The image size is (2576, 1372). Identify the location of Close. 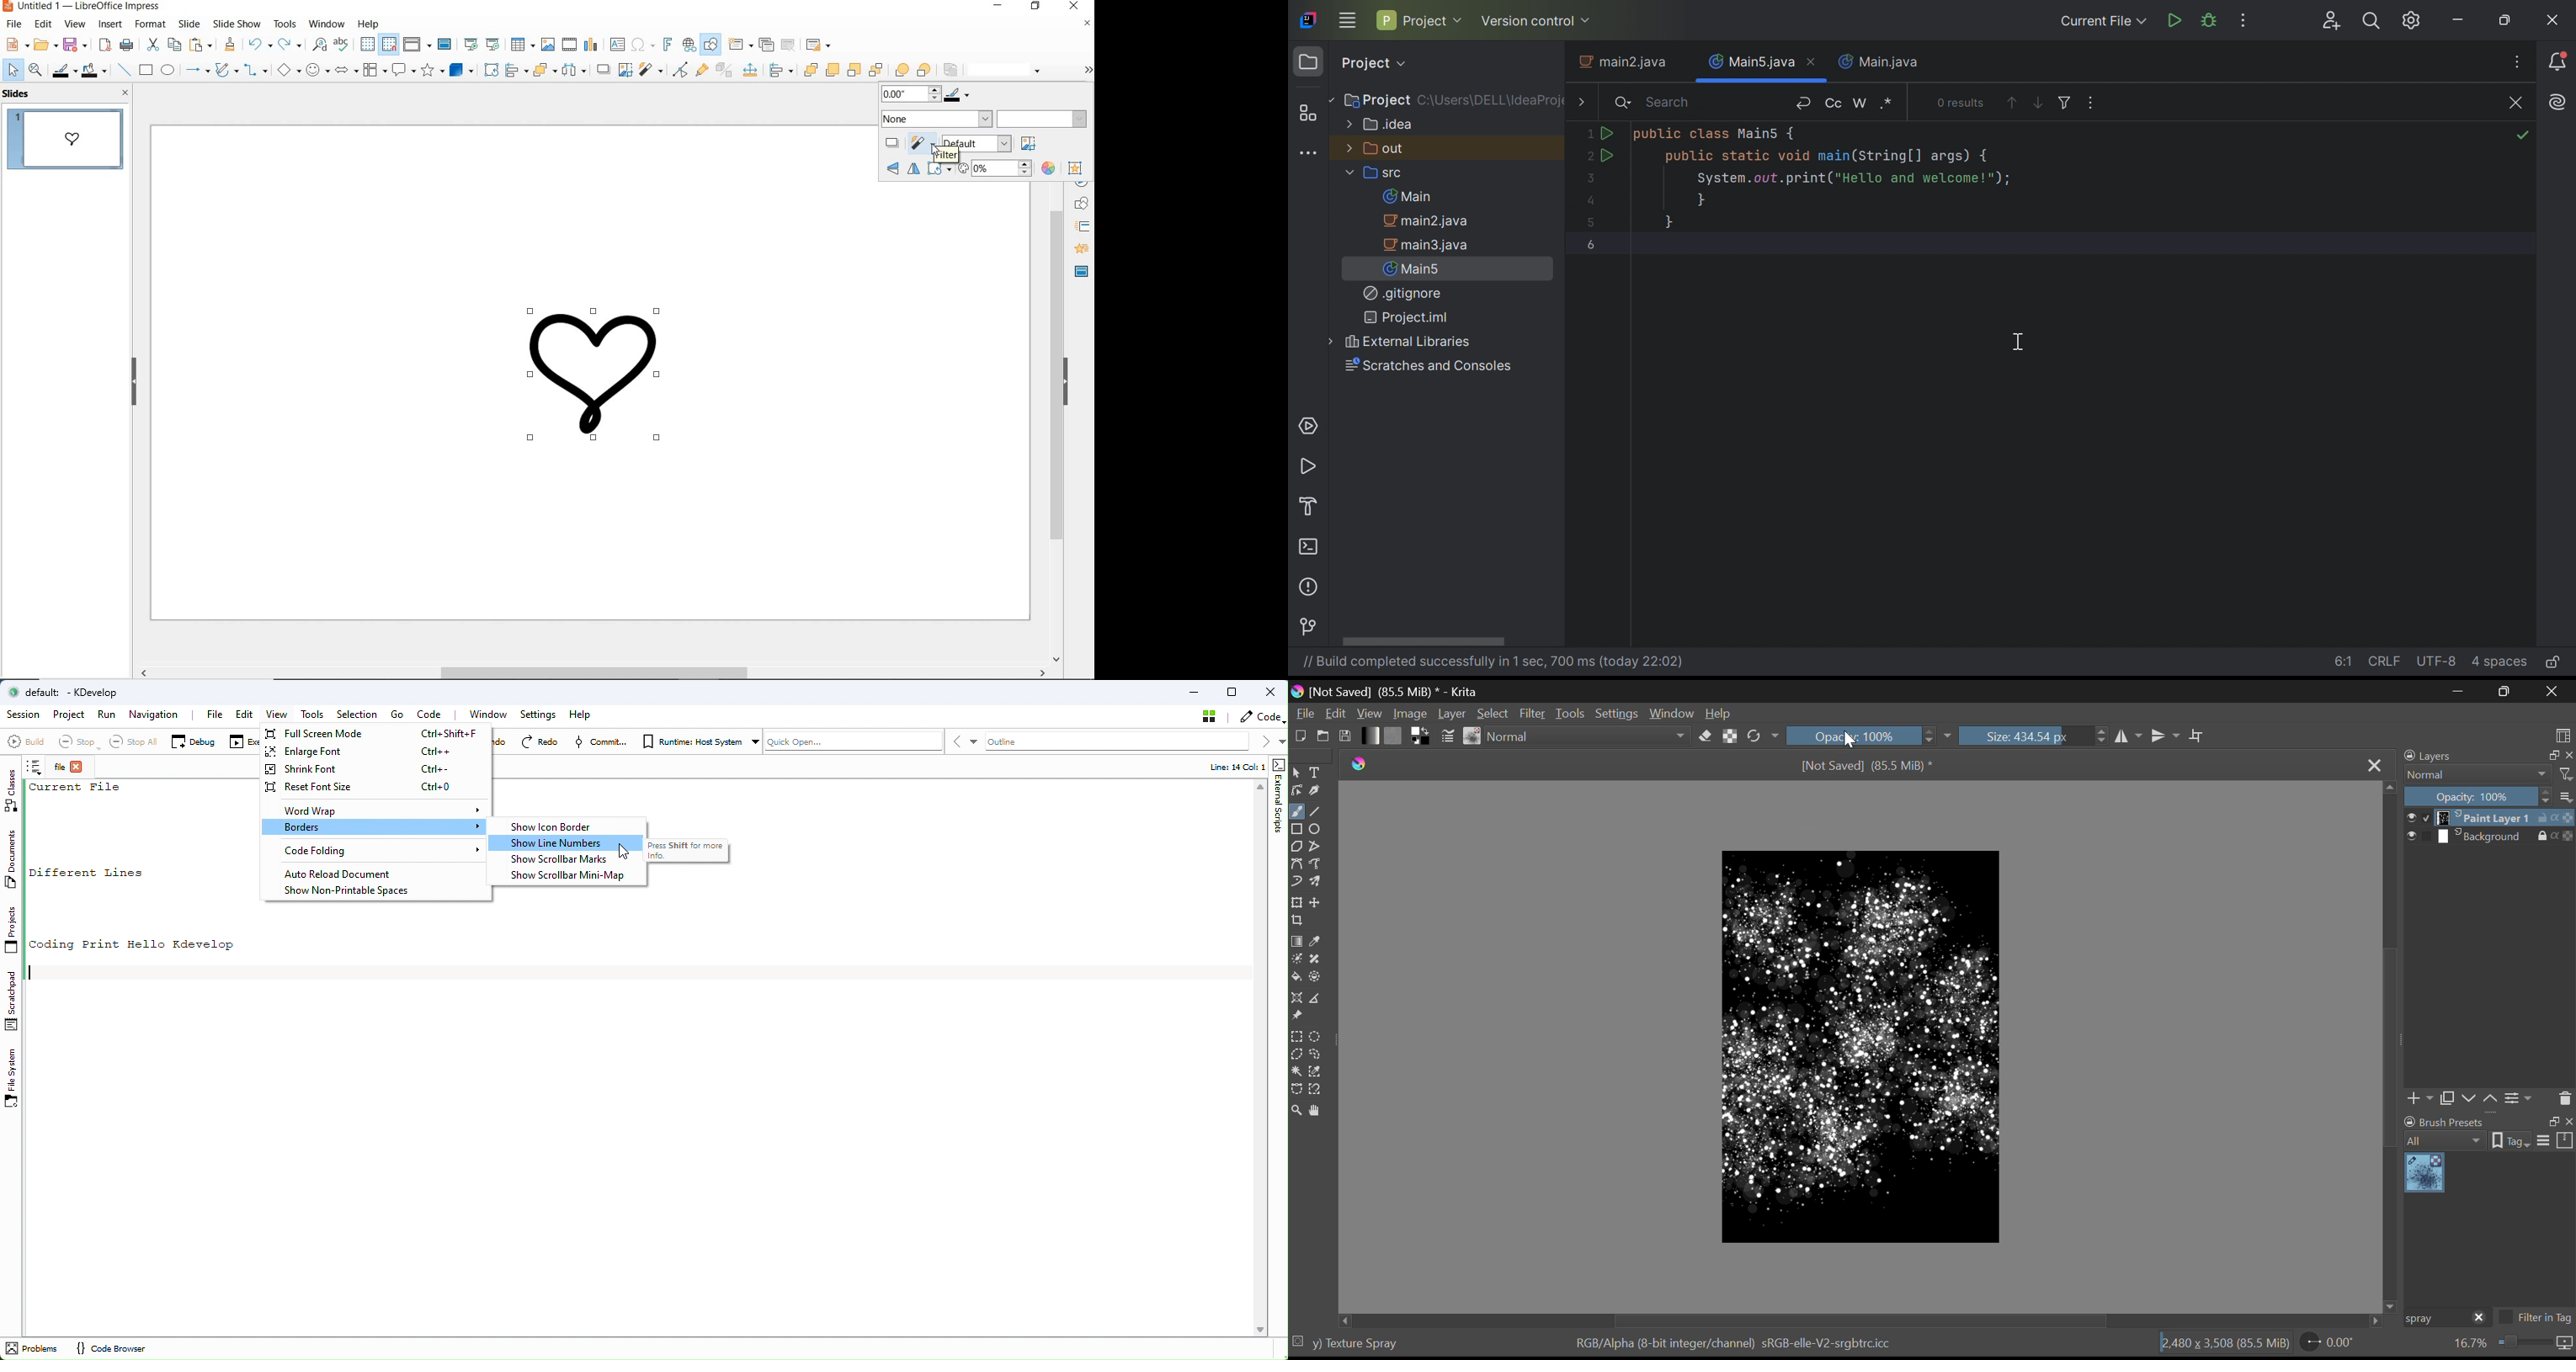
(2552, 691).